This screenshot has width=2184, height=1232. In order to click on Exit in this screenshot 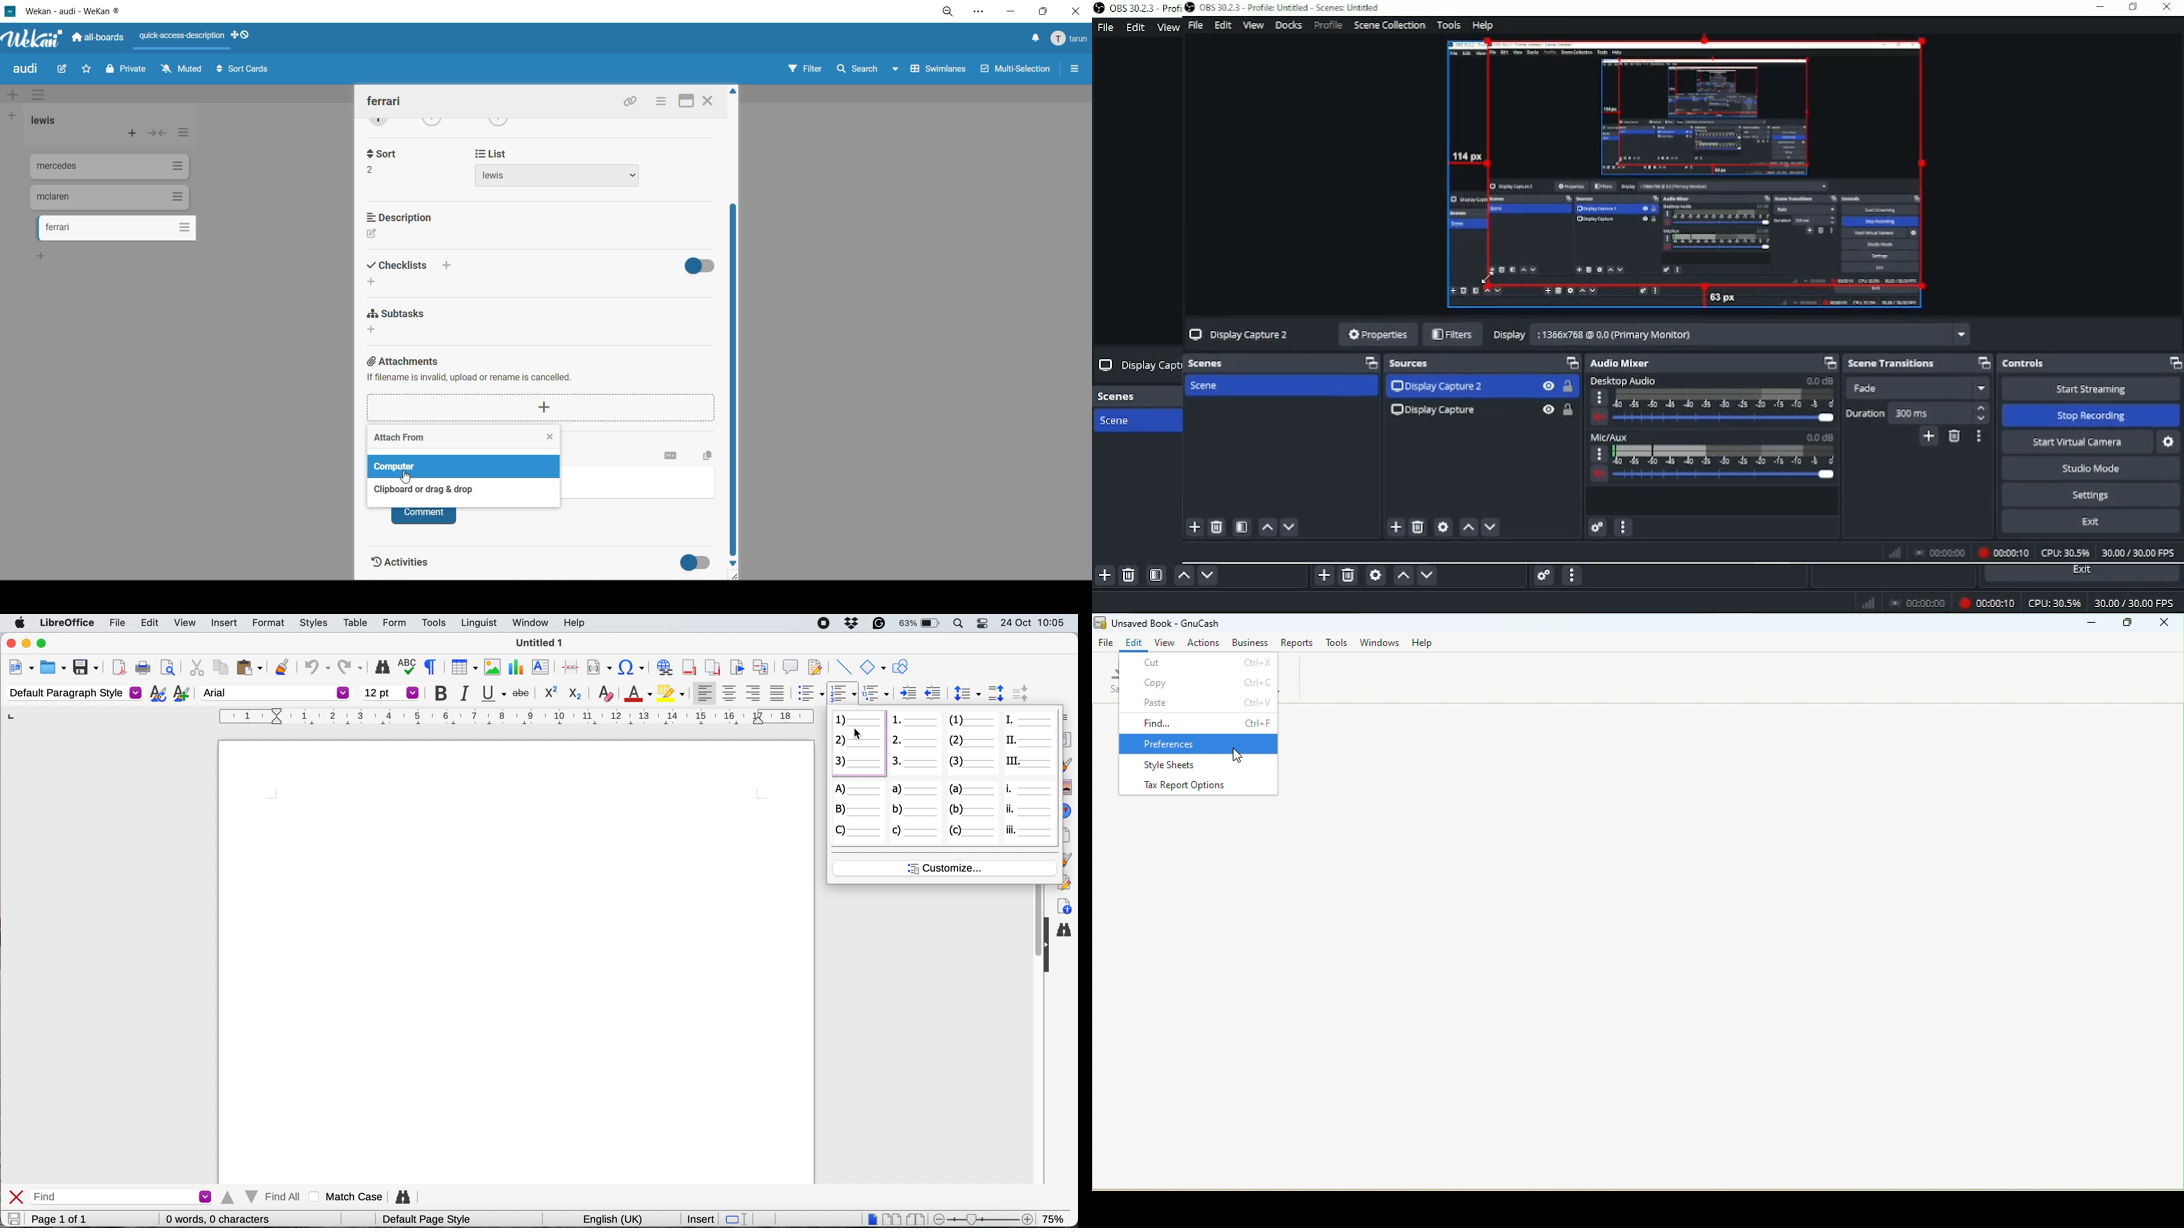, I will do `click(2098, 524)`.